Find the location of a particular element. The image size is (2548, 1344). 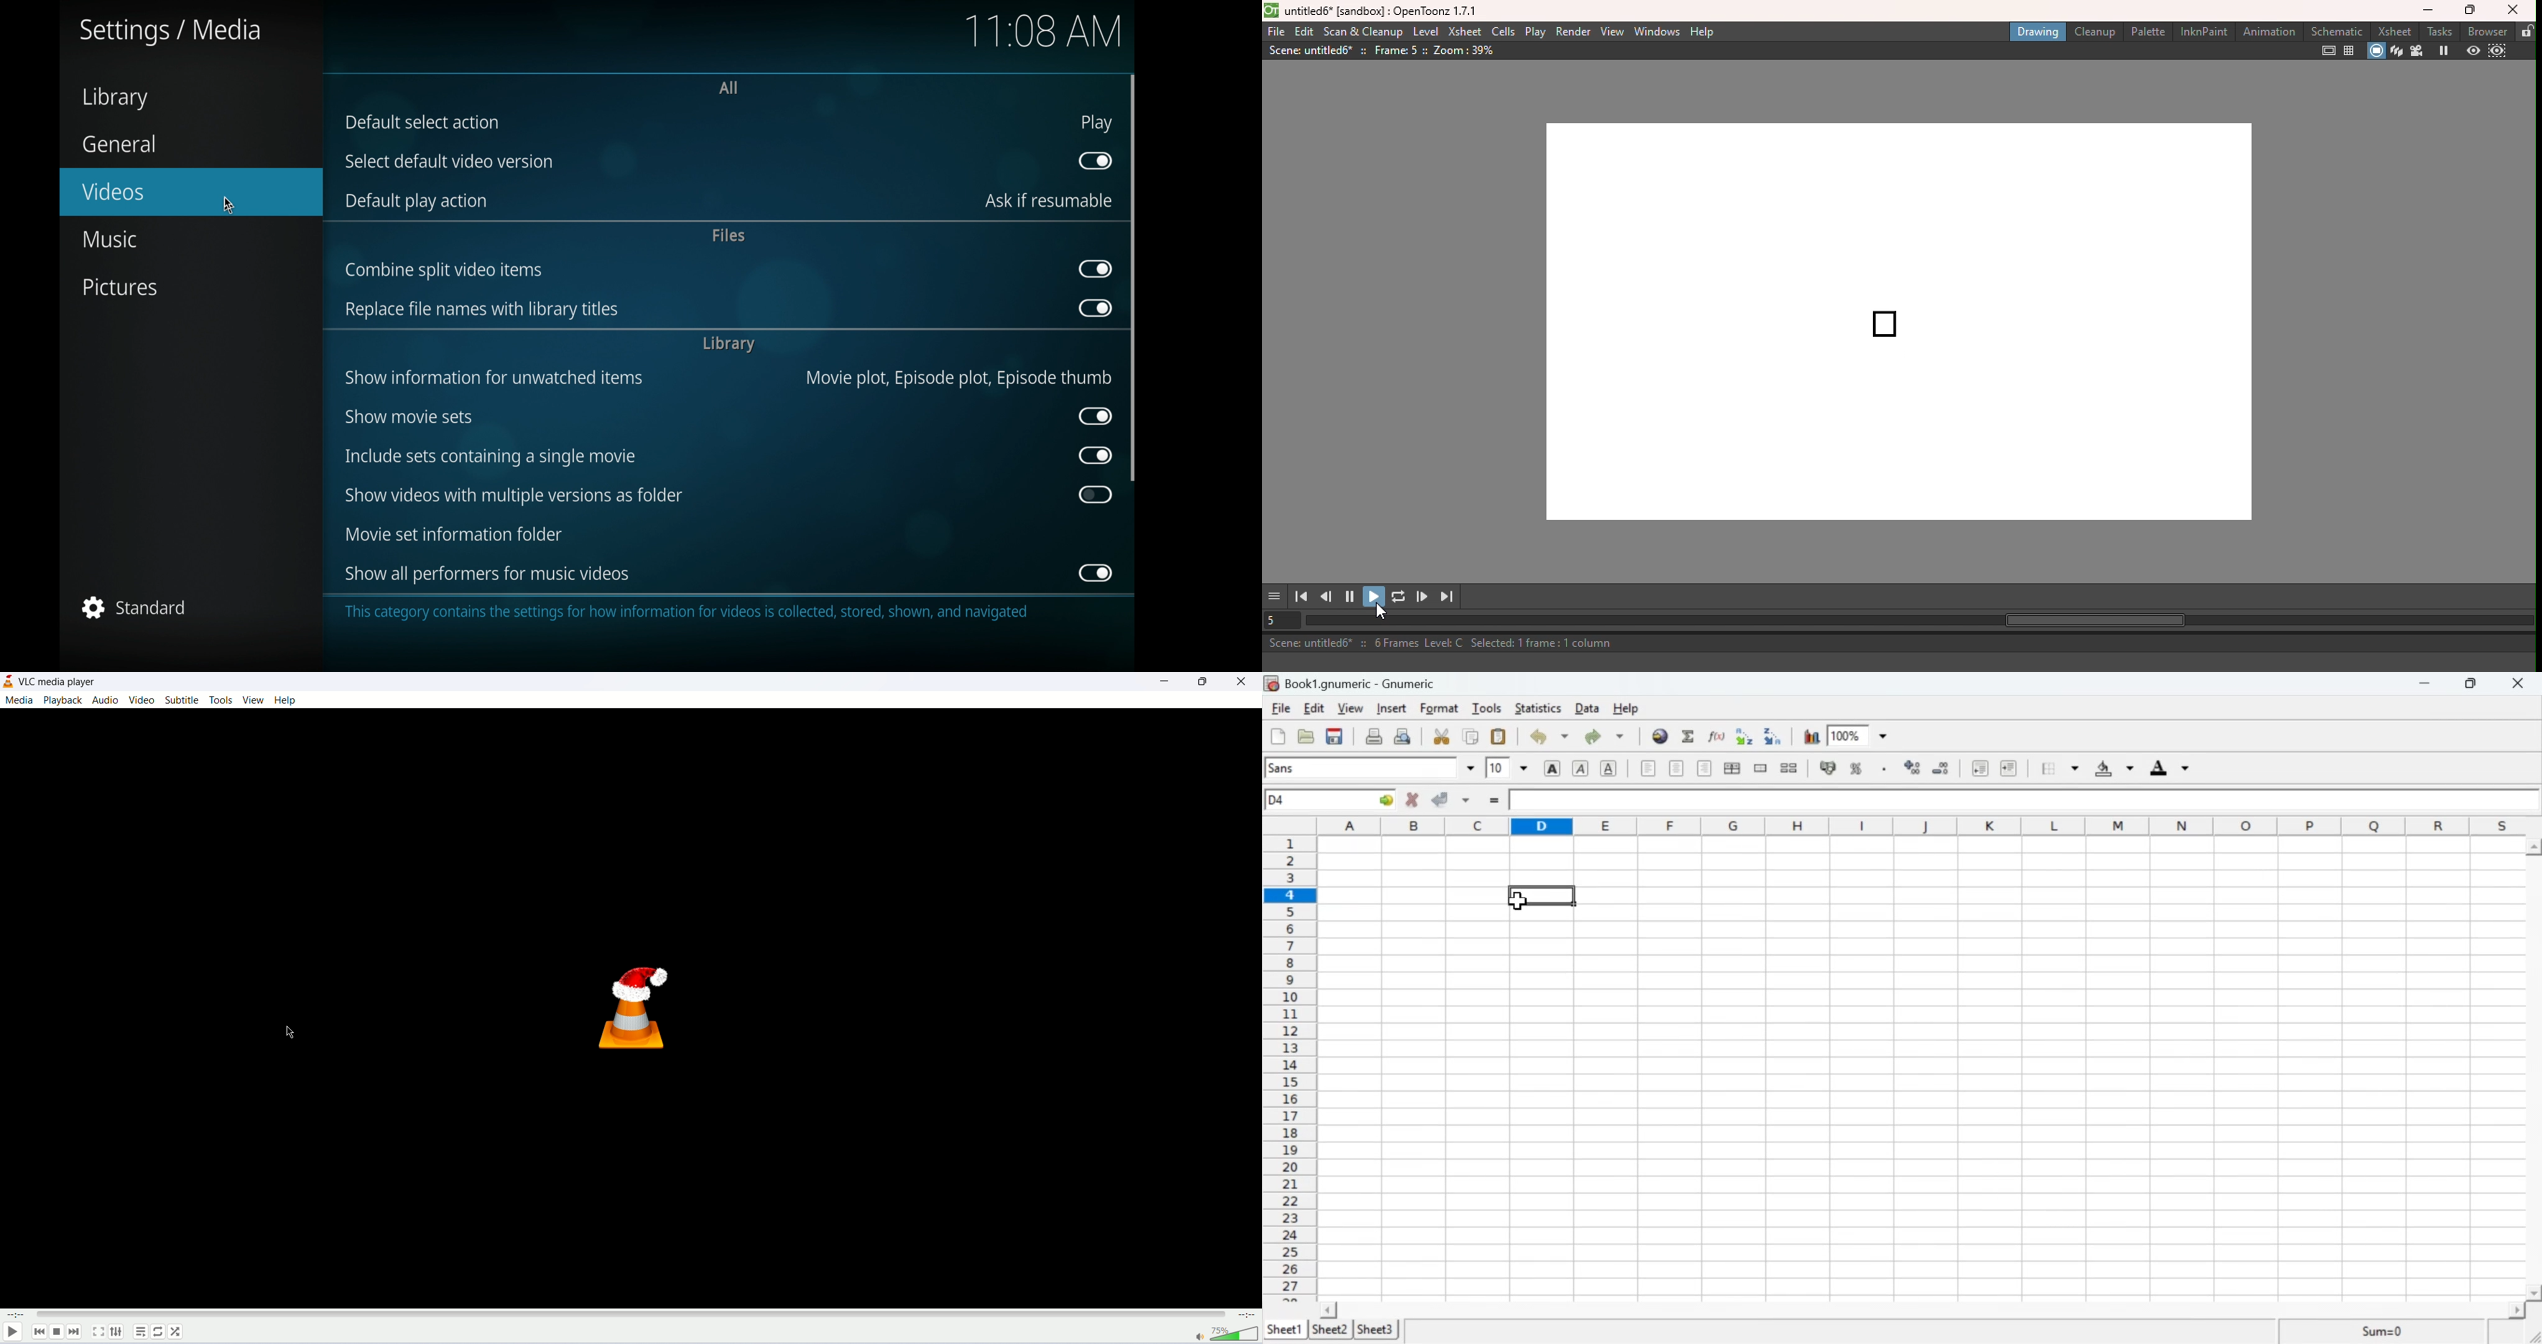

Sub-camera preview is located at coordinates (2501, 51).